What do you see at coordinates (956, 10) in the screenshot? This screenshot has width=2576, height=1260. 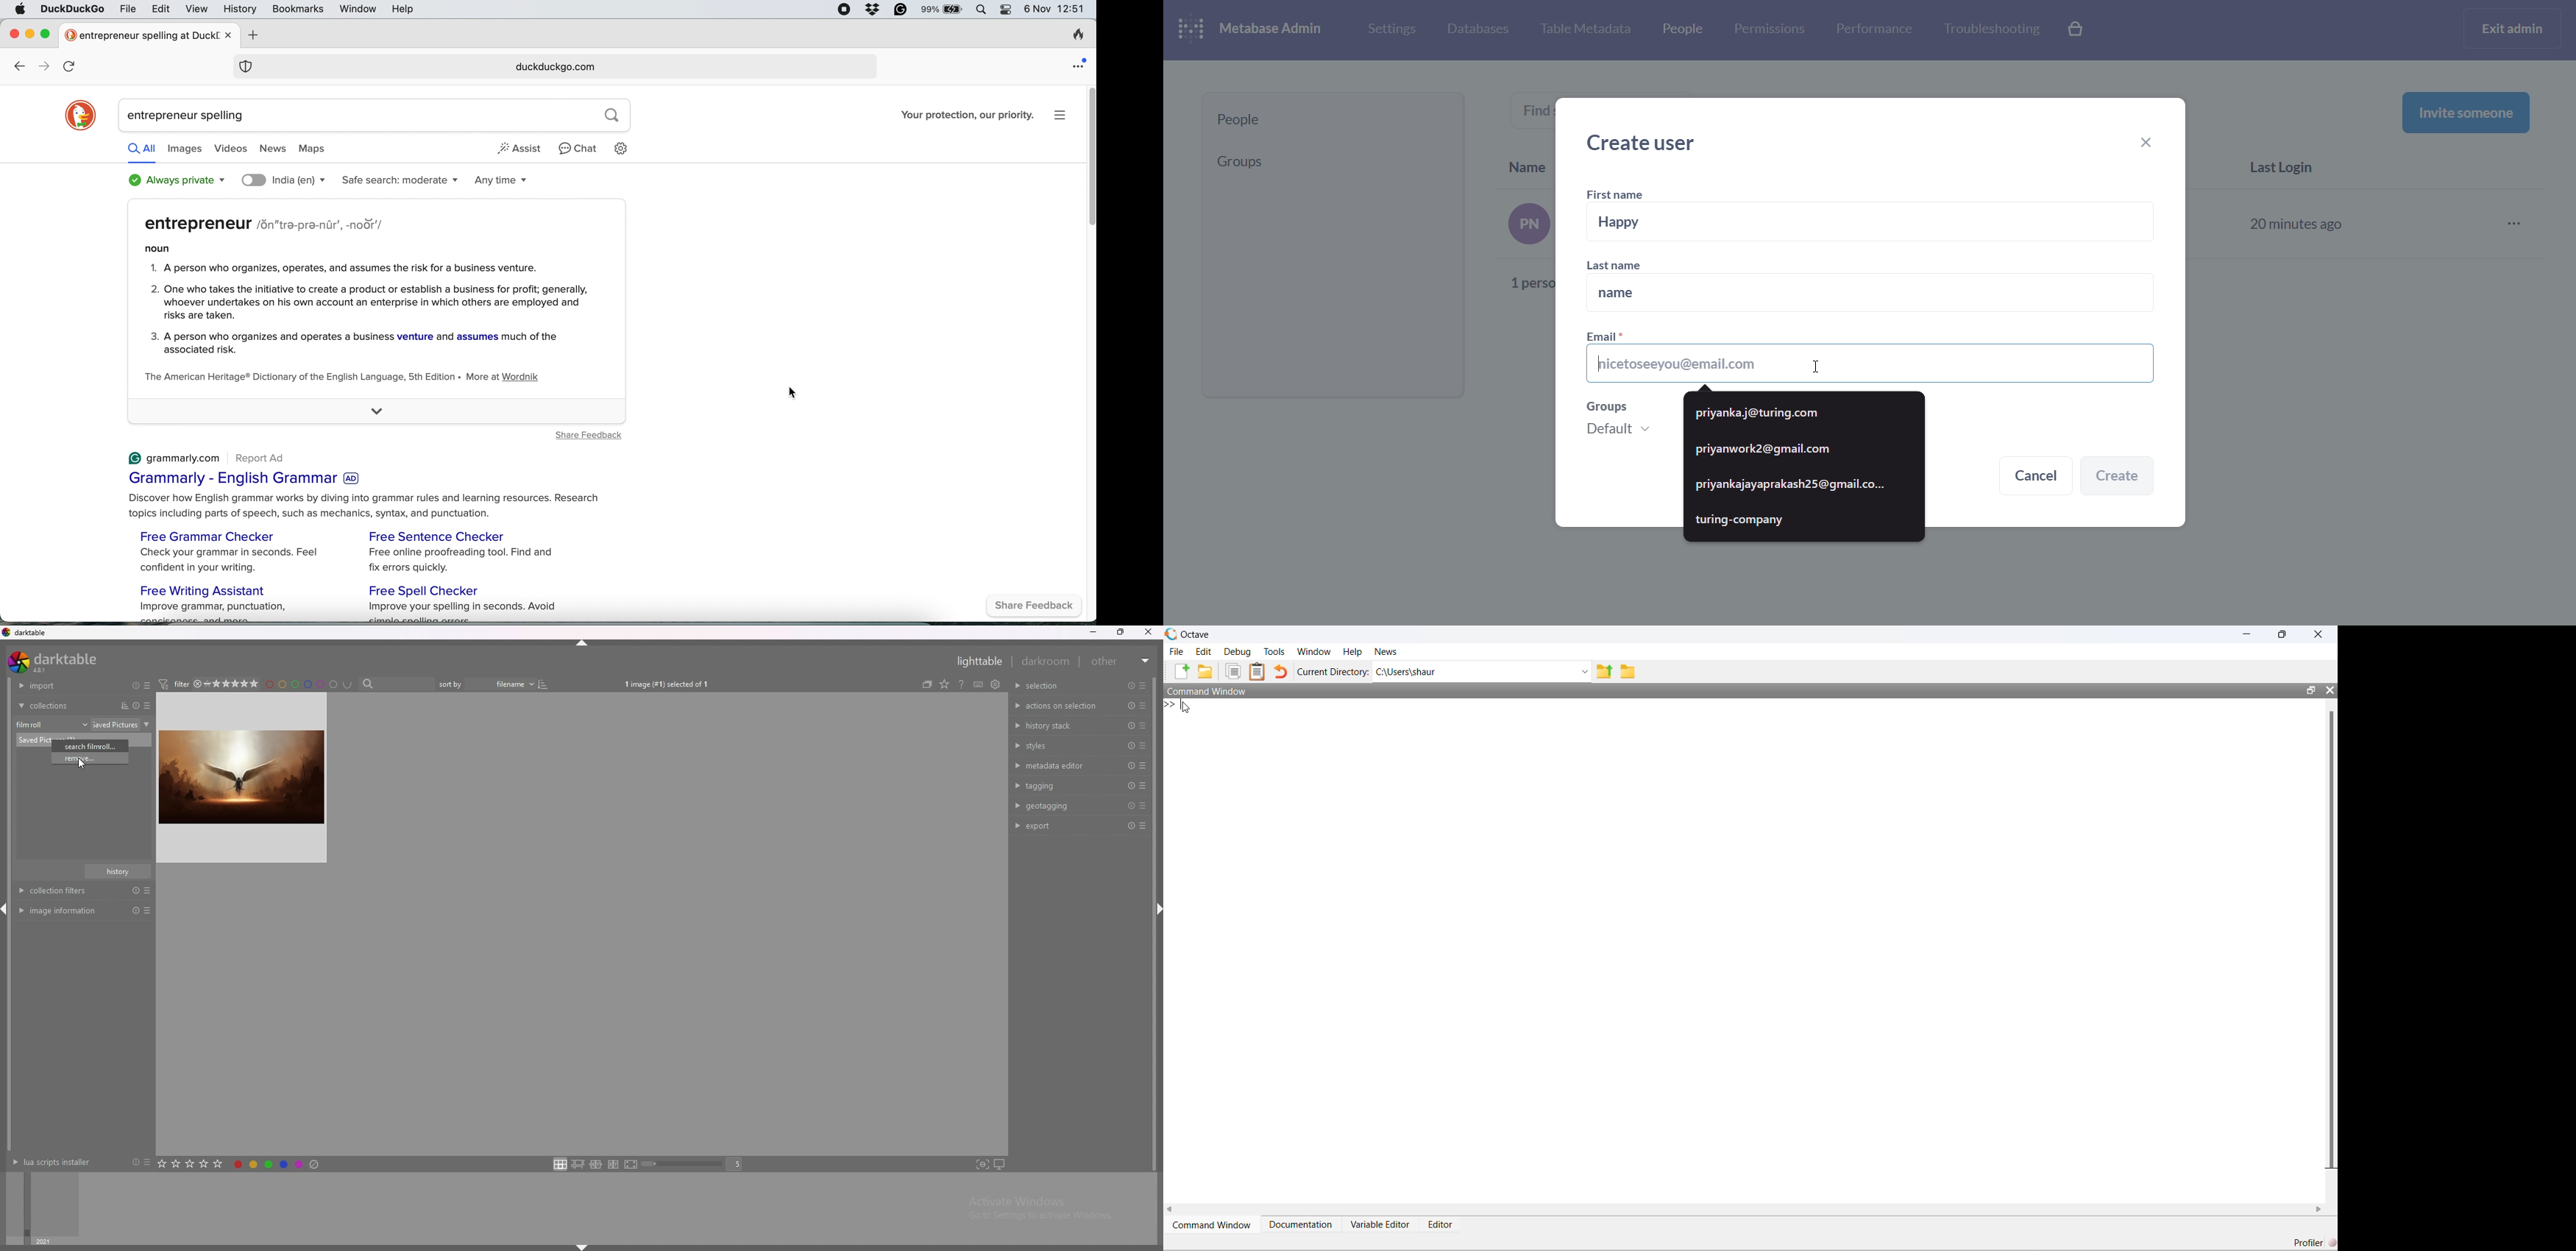 I see `battery logo` at bounding box center [956, 10].